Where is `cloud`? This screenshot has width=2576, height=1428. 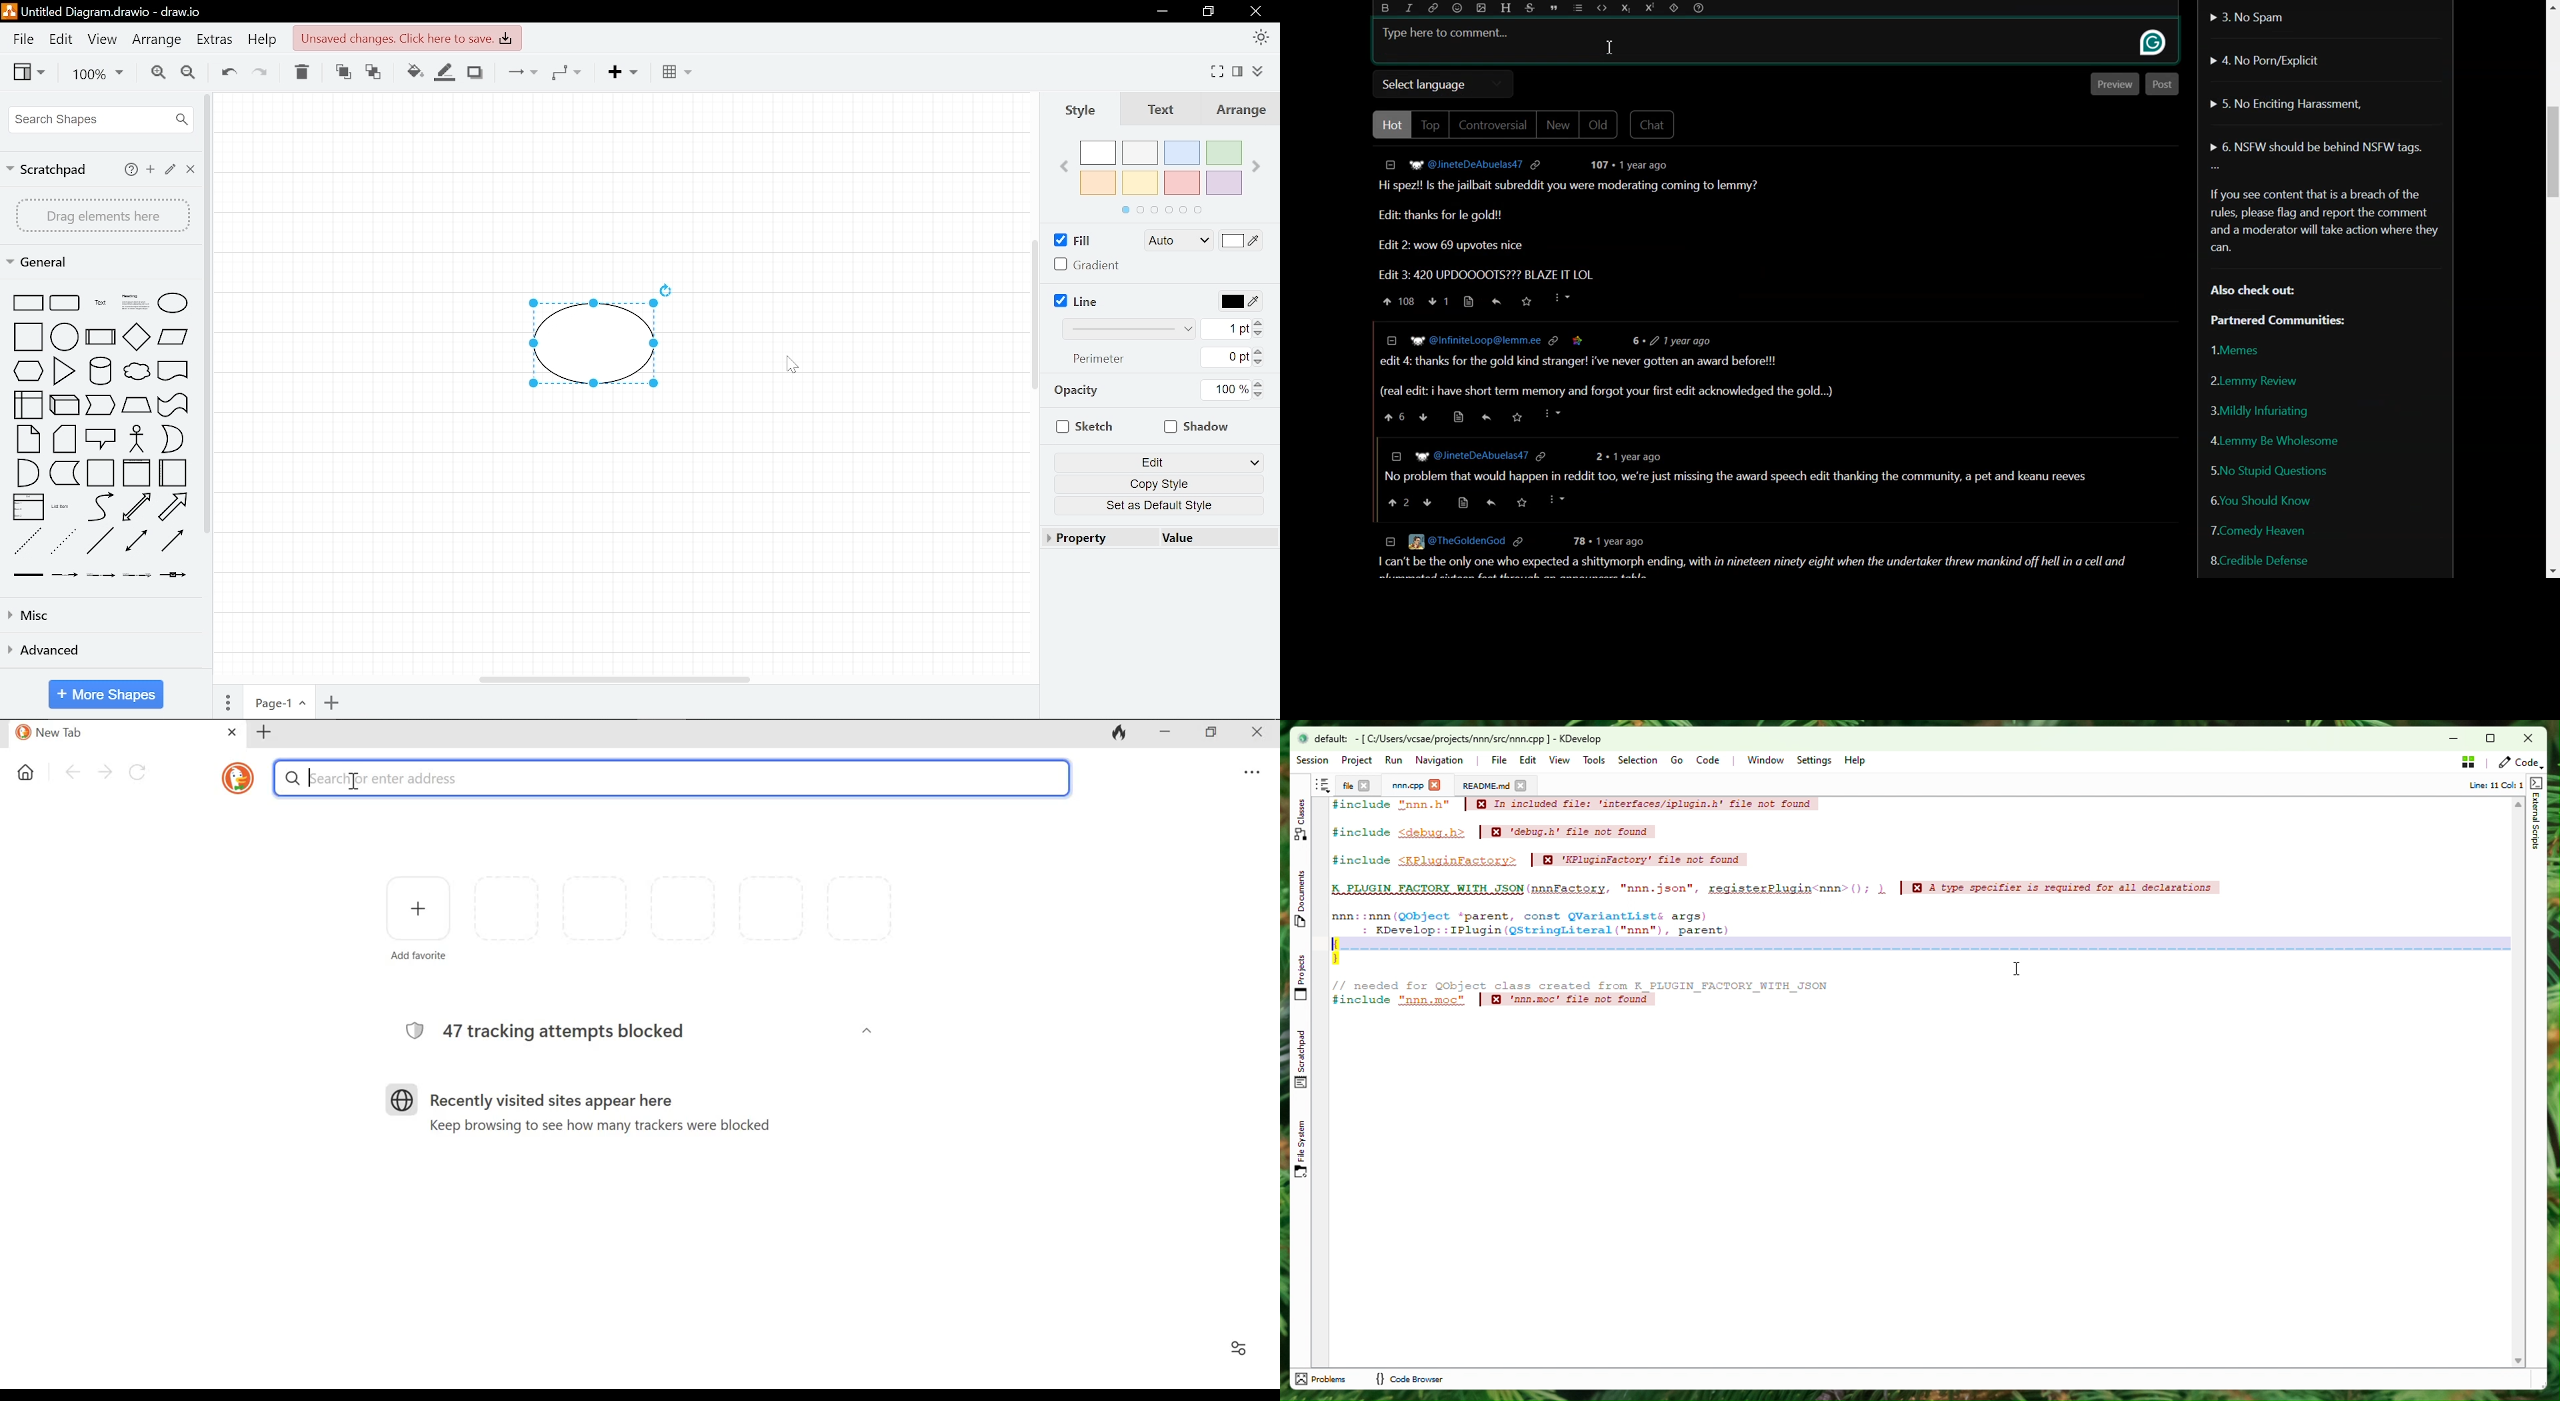 cloud is located at coordinates (136, 370).